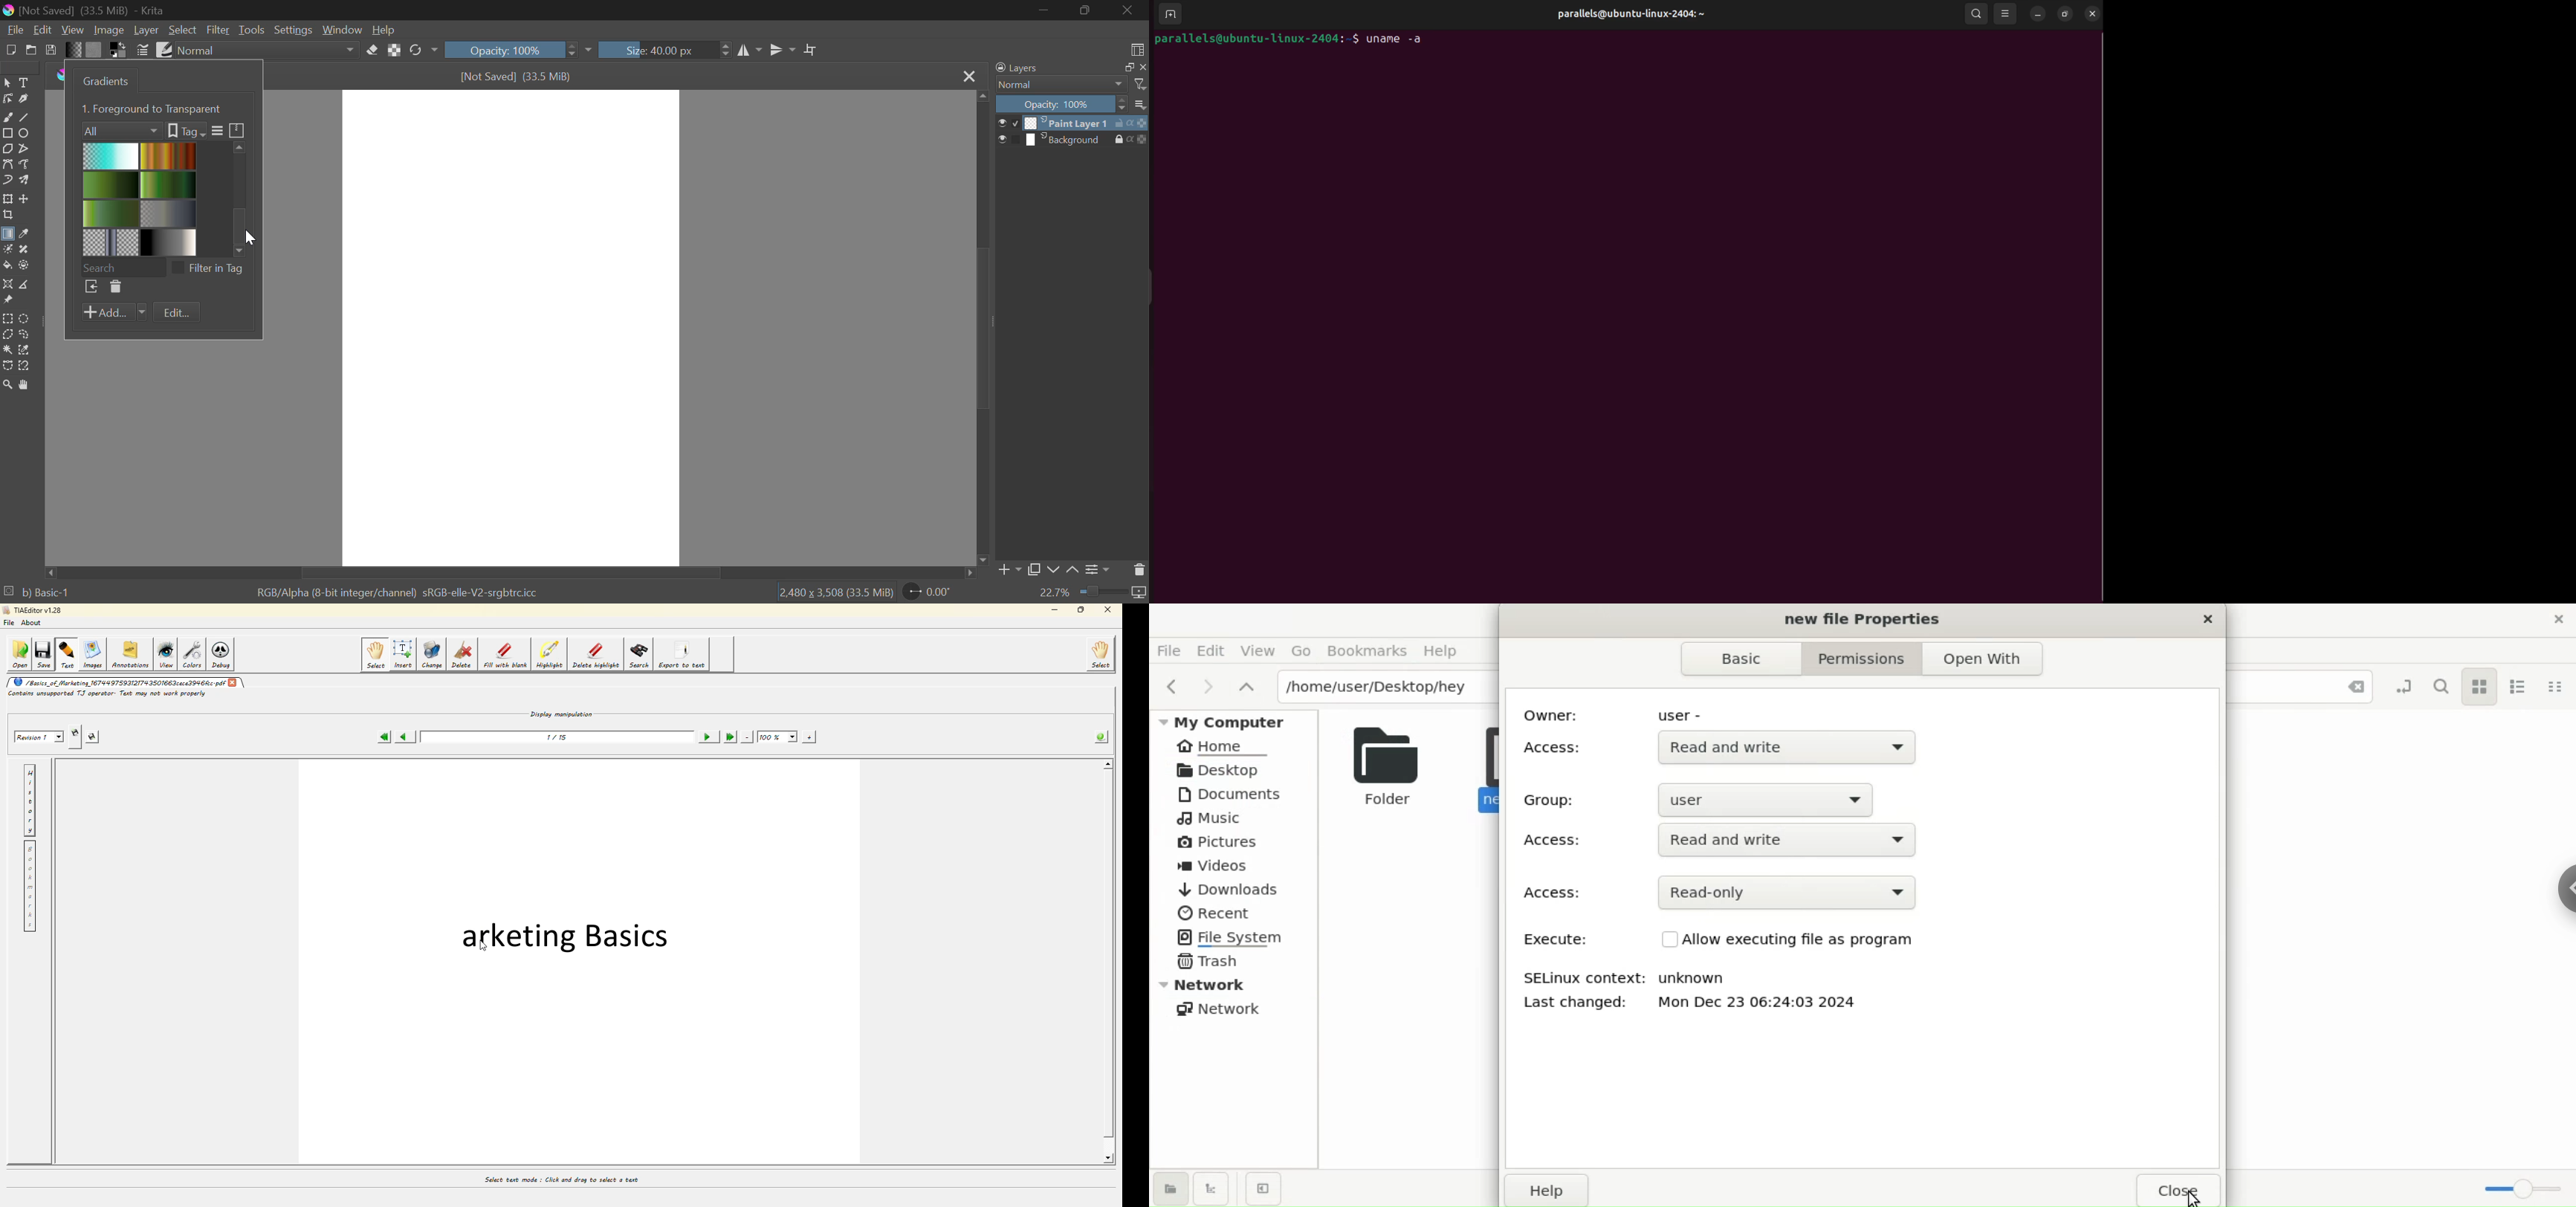 The image size is (2576, 1232). Describe the element at coordinates (169, 212) in the screenshot. I see `Gradient 6` at that location.